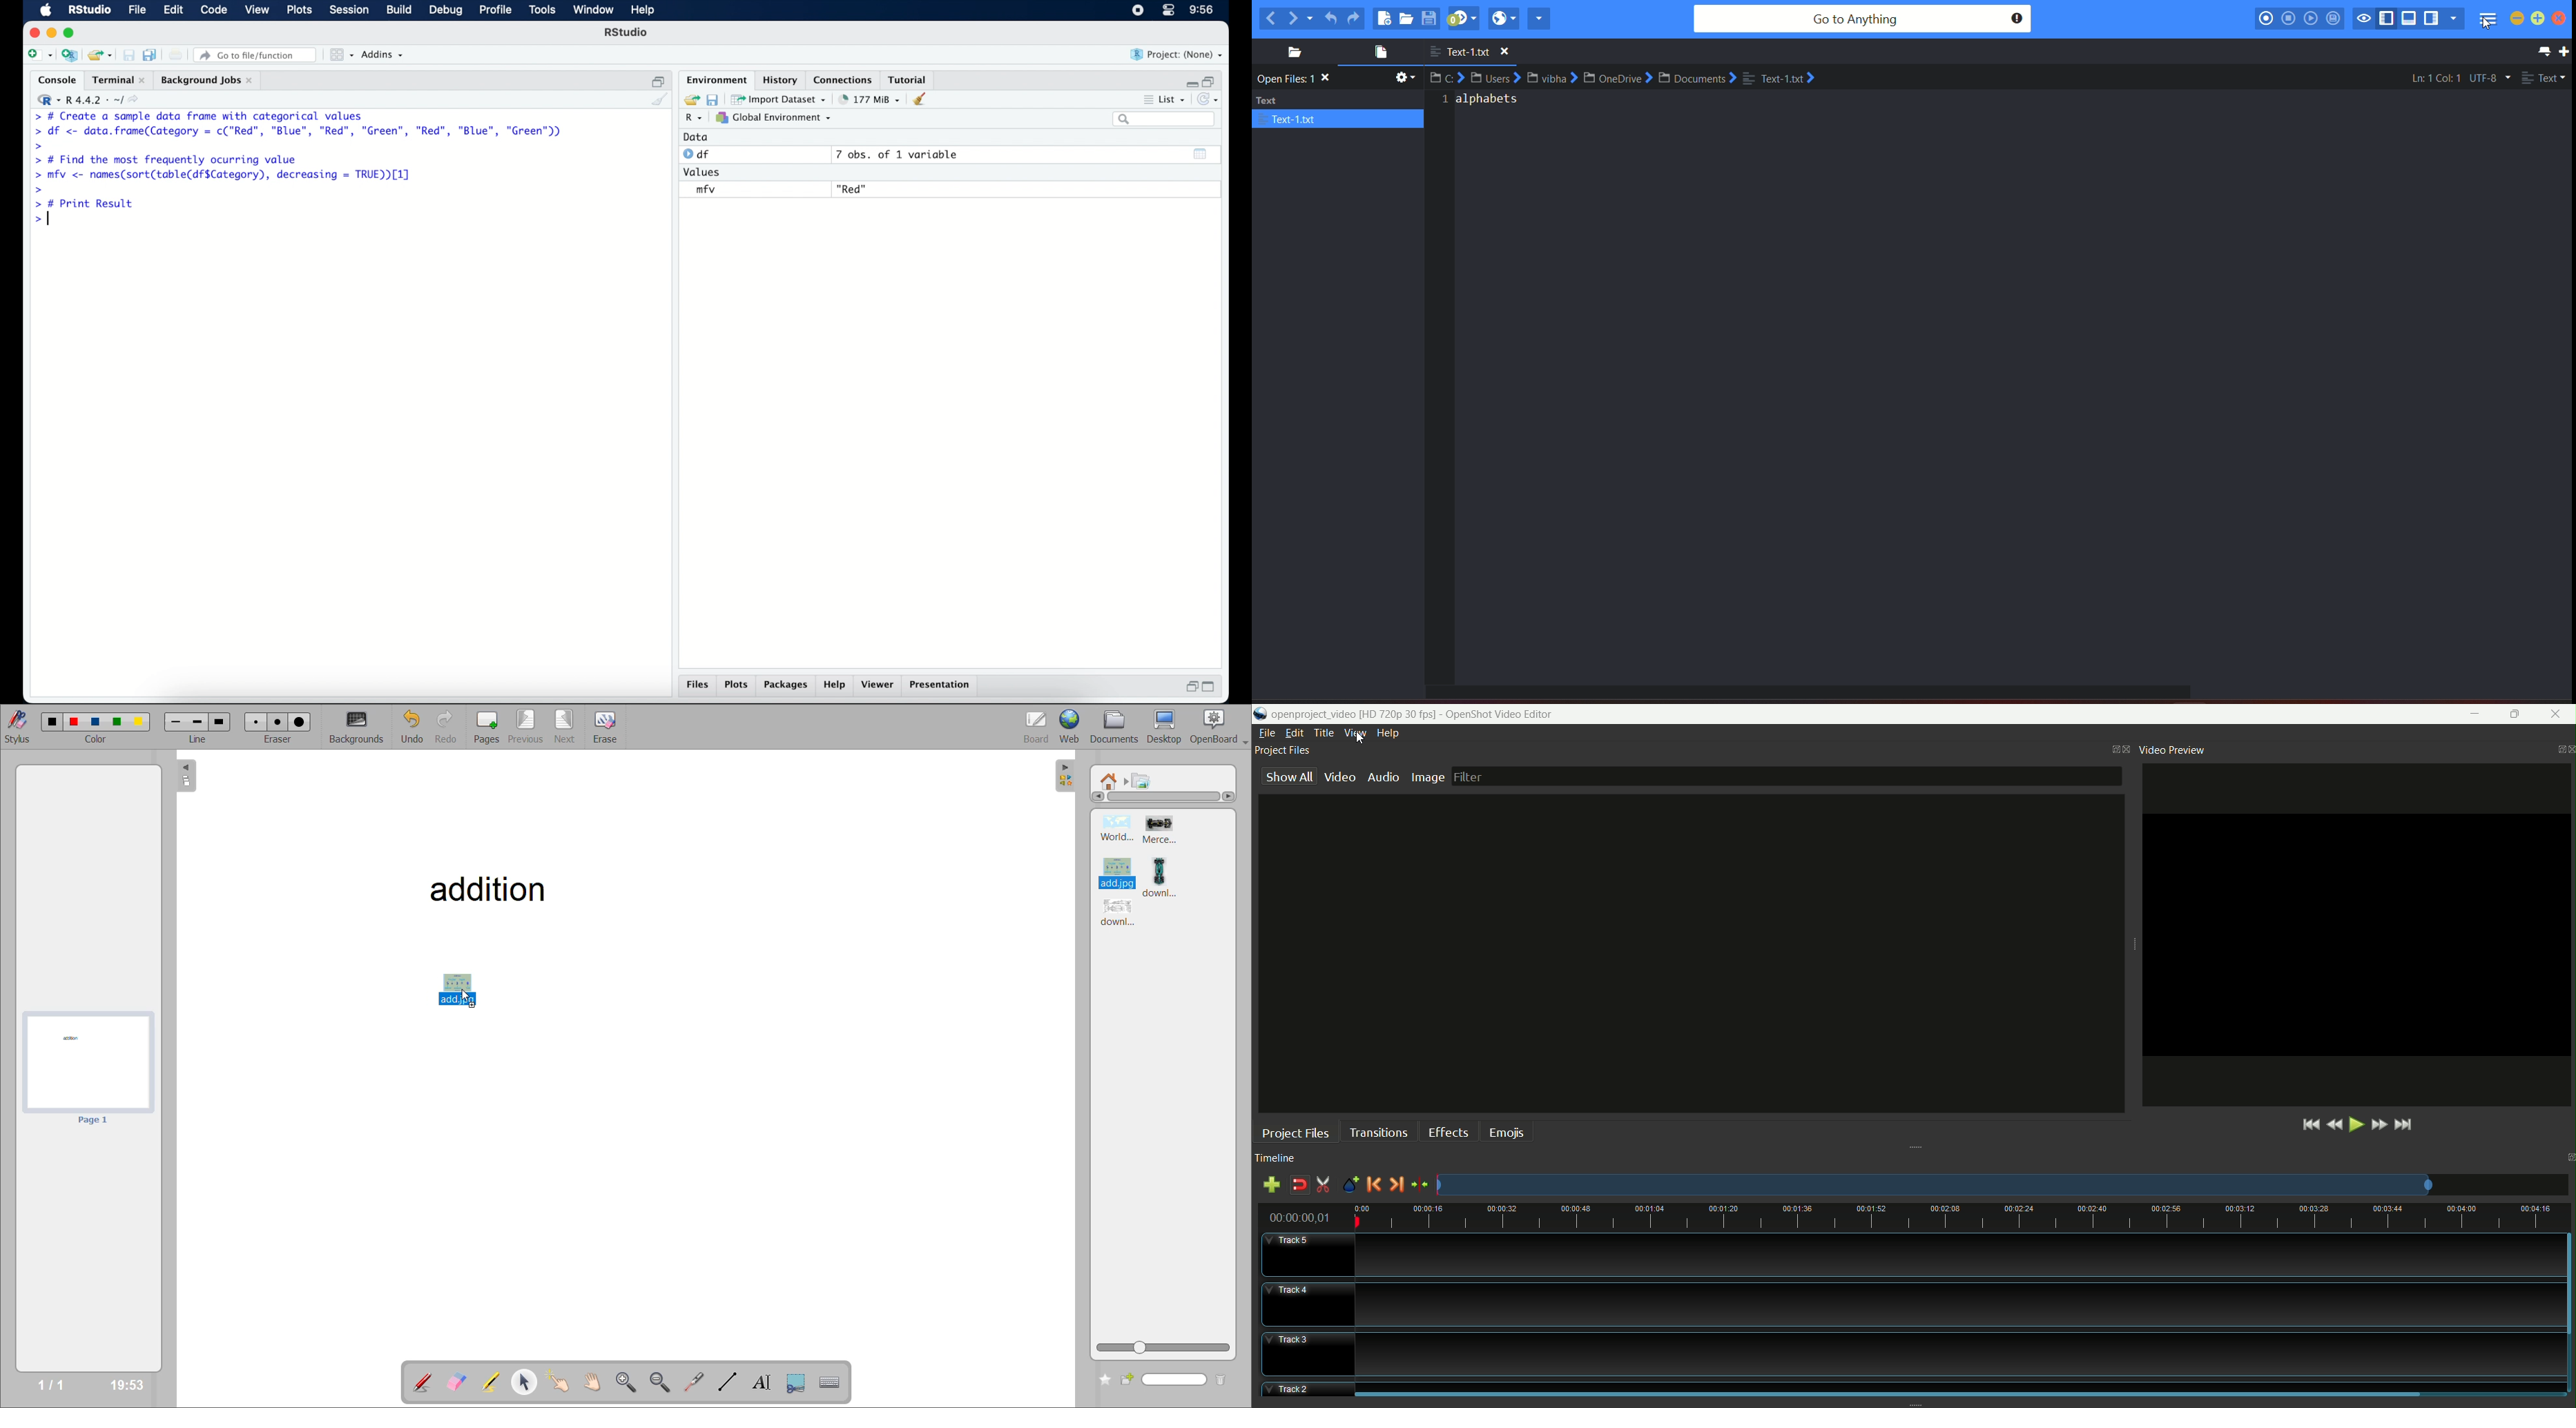 Image resolution: width=2576 pixels, height=1428 pixels. Describe the element at coordinates (910, 79) in the screenshot. I see `tutorial` at that location.